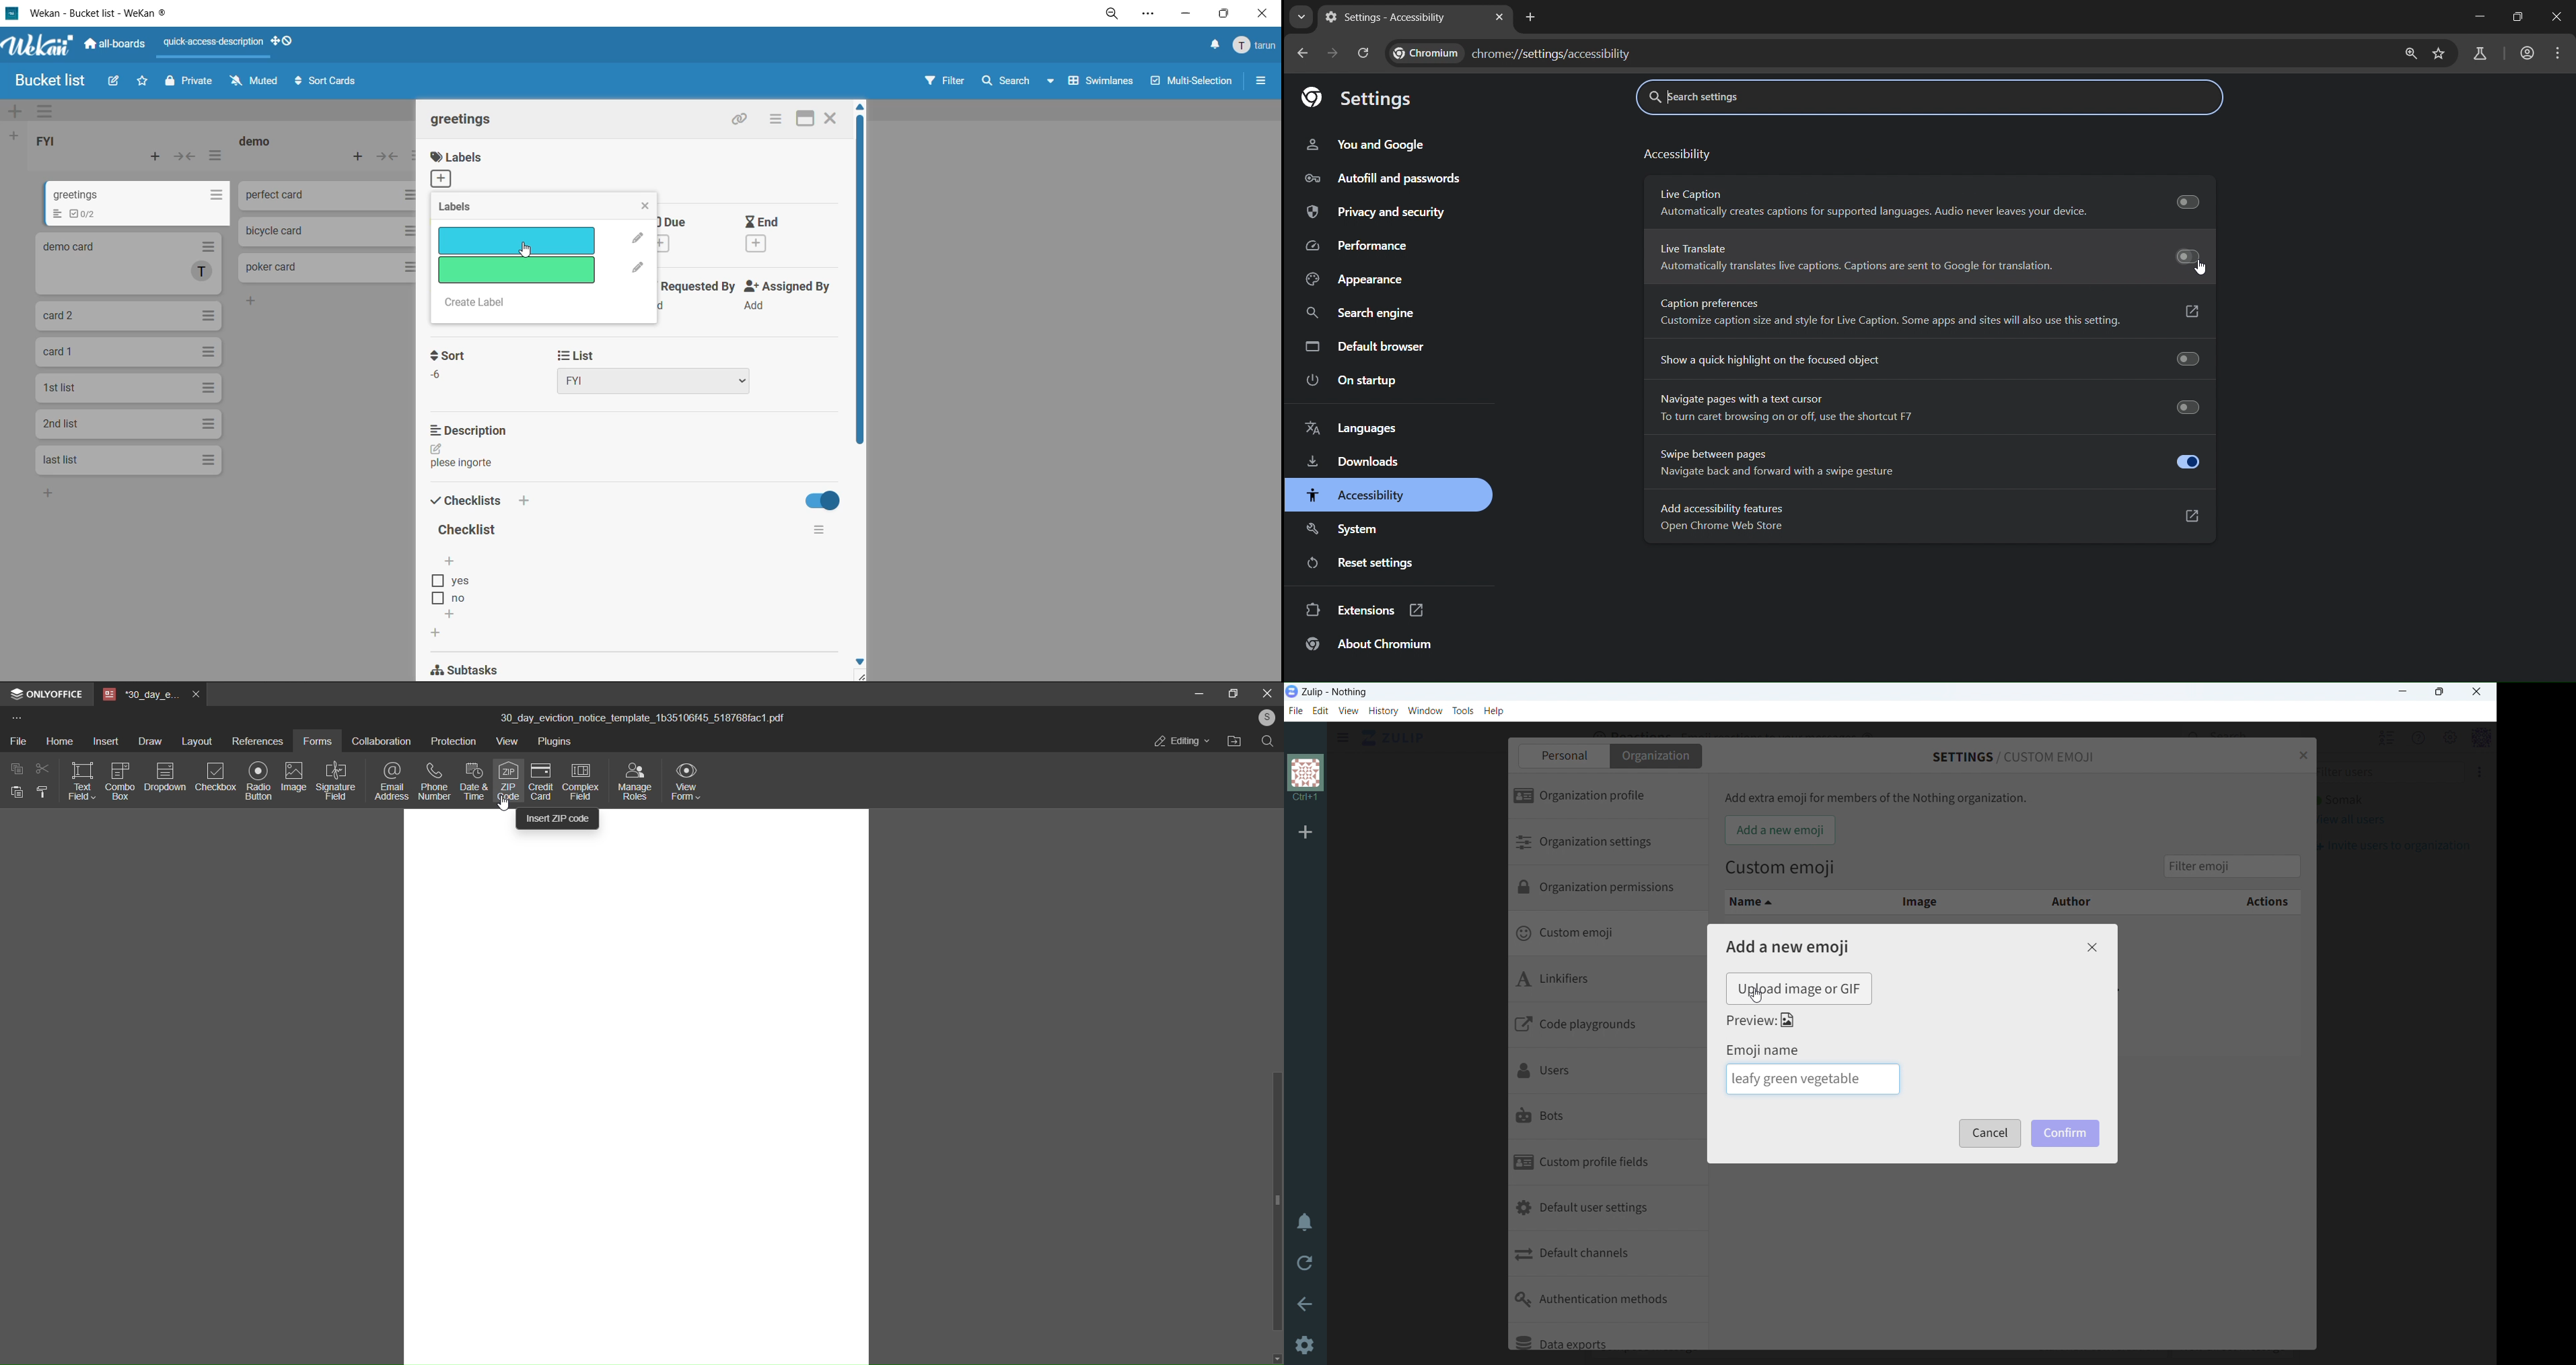  Describe the element at coordinates (2063, 902) in the screenshot. I see `author` at that location.